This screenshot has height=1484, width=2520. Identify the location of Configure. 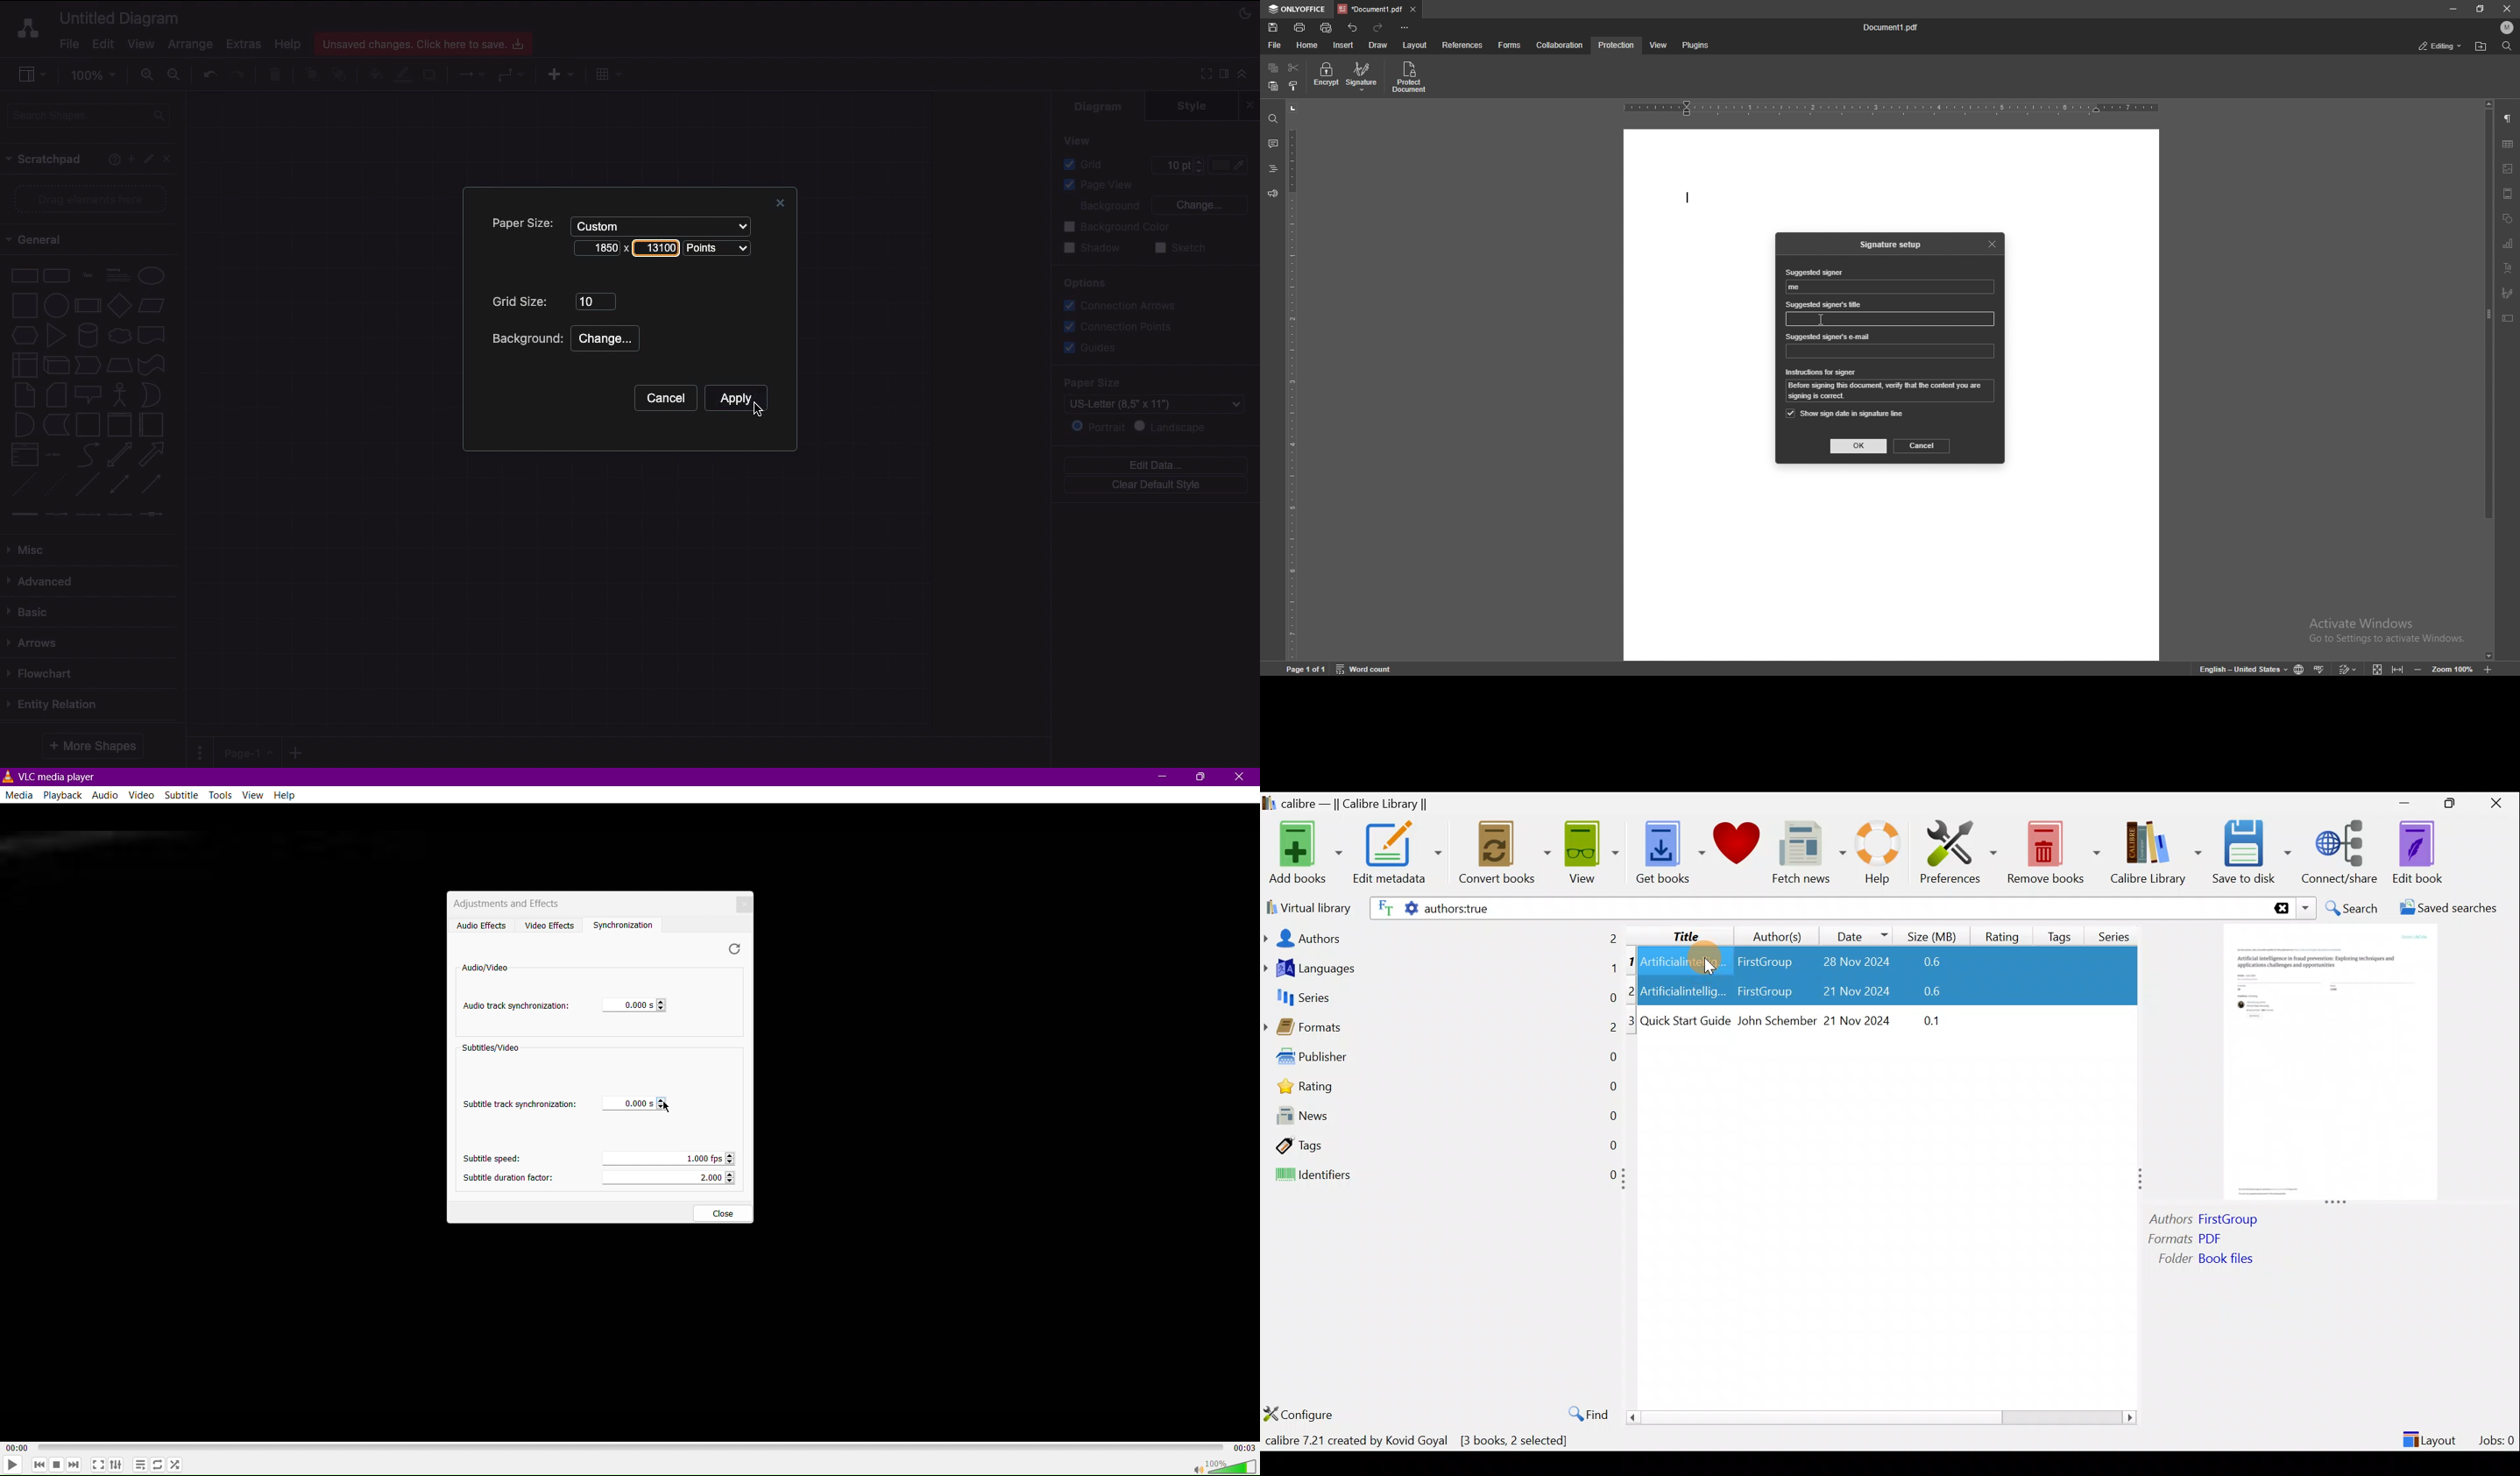
(1302, 1414).